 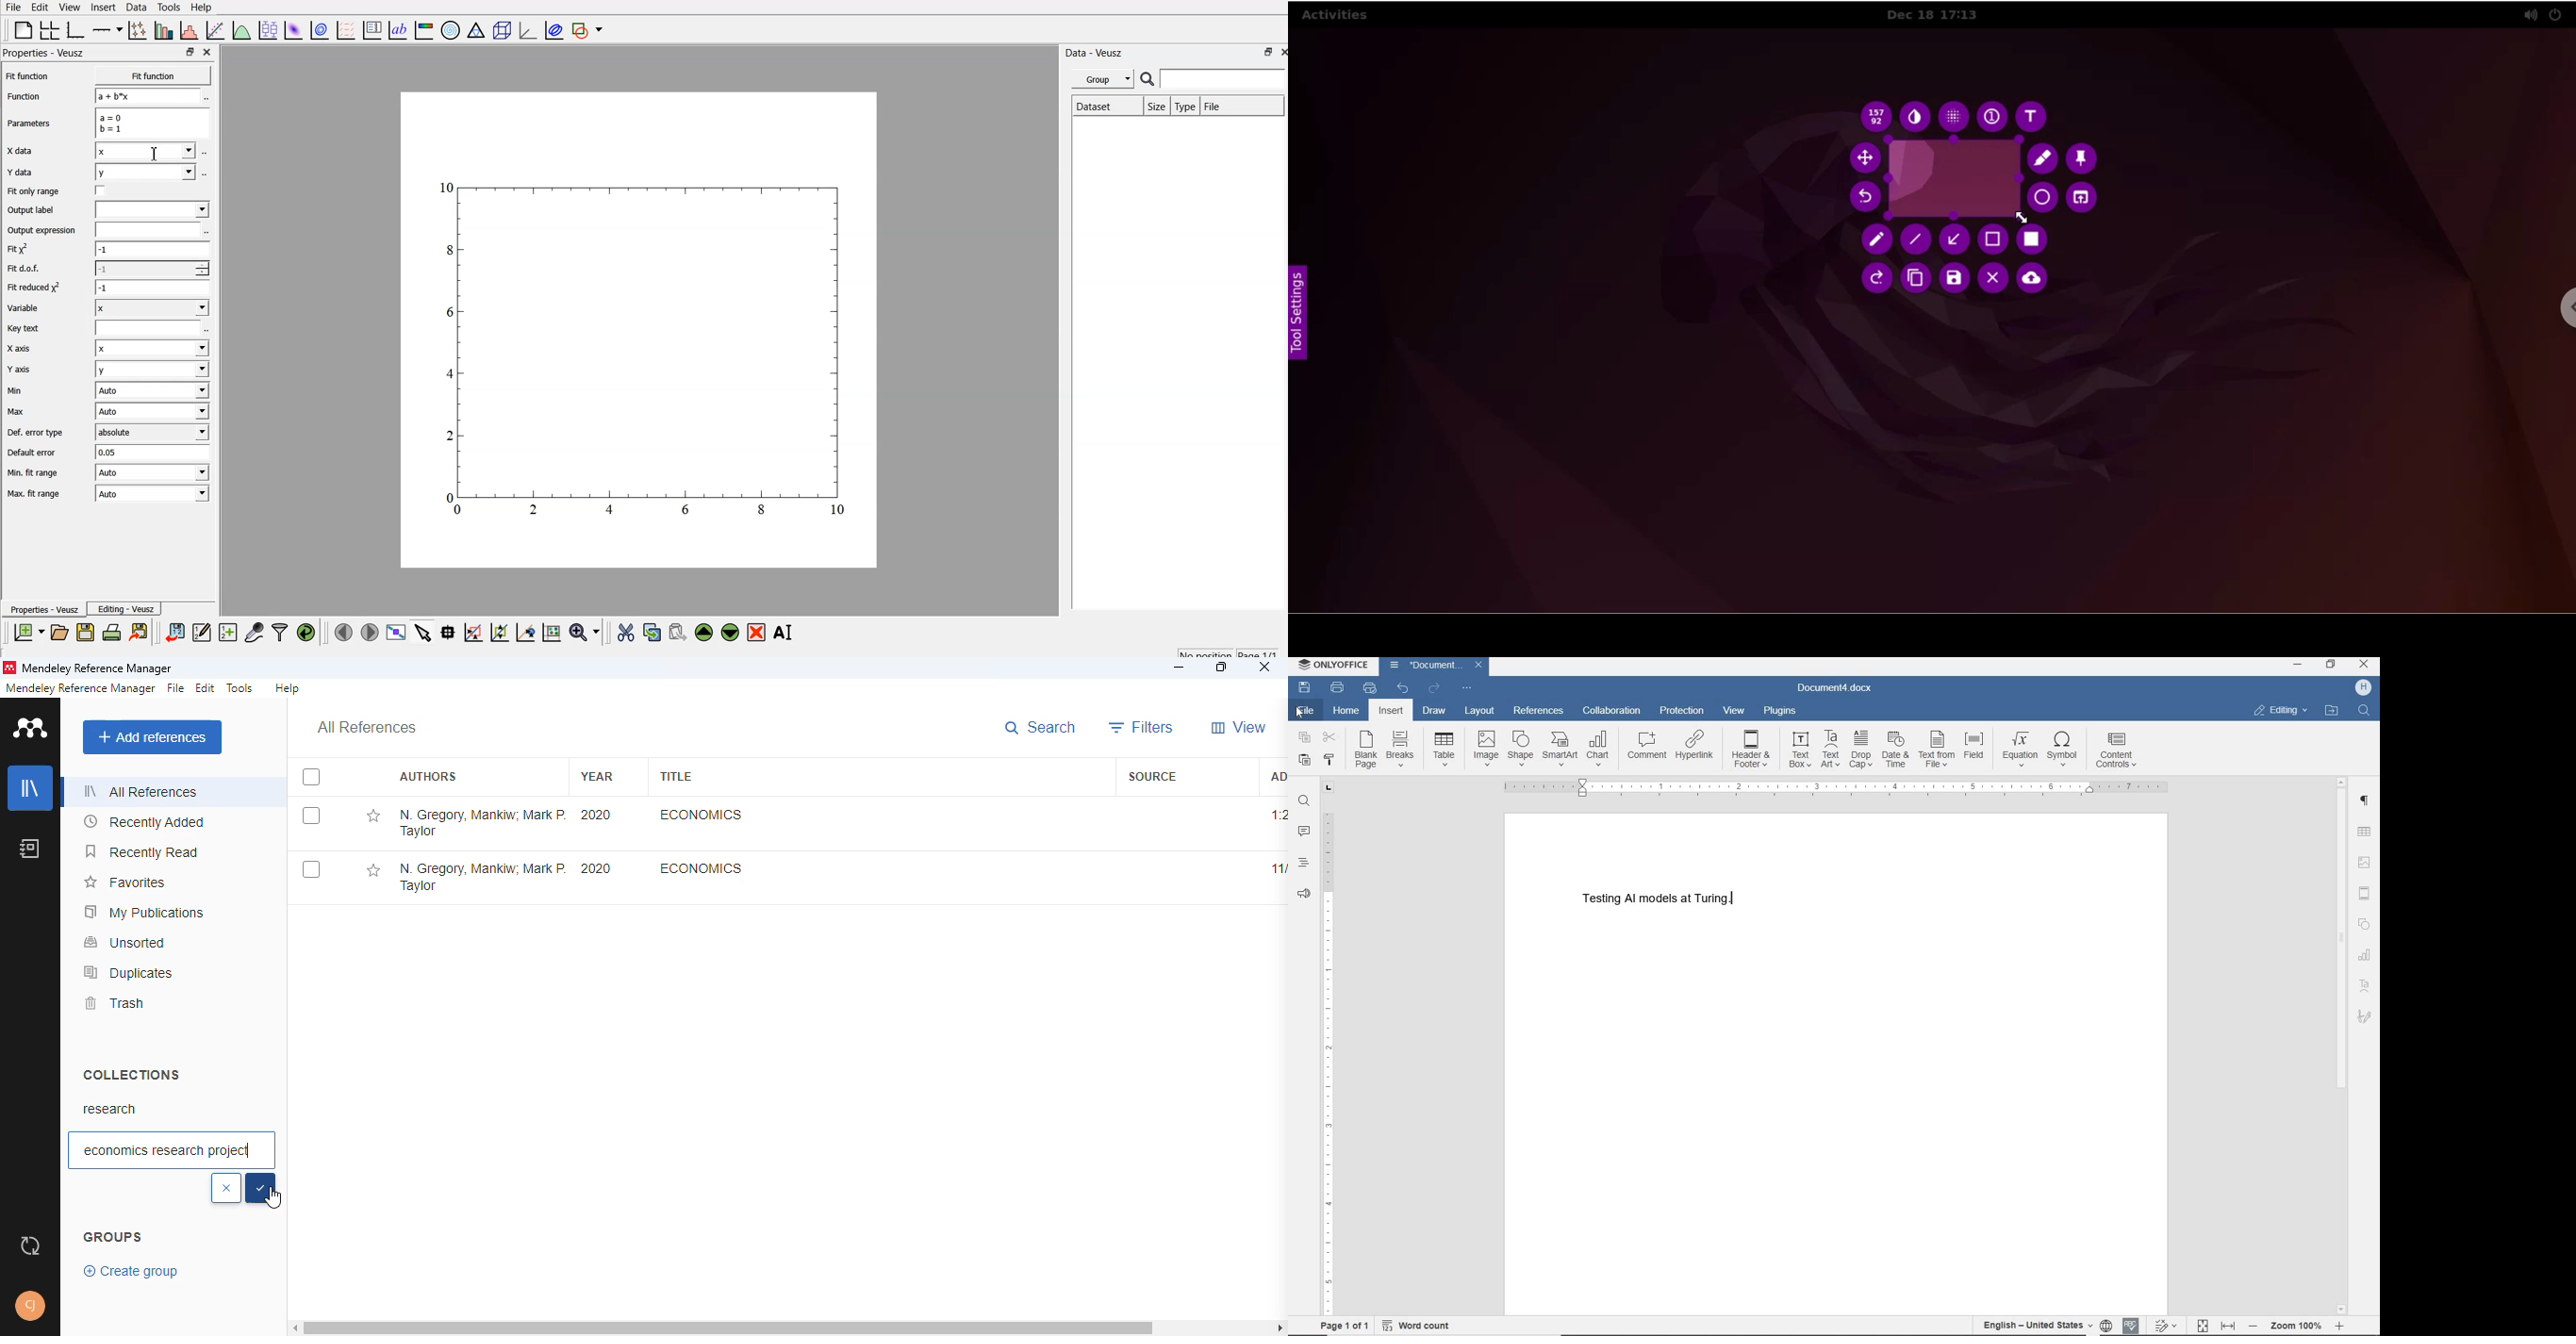 What do you see at coordinates (150, 124) in the screenshot?
I see `a=0 b=1` at bounding box center [150, 124].